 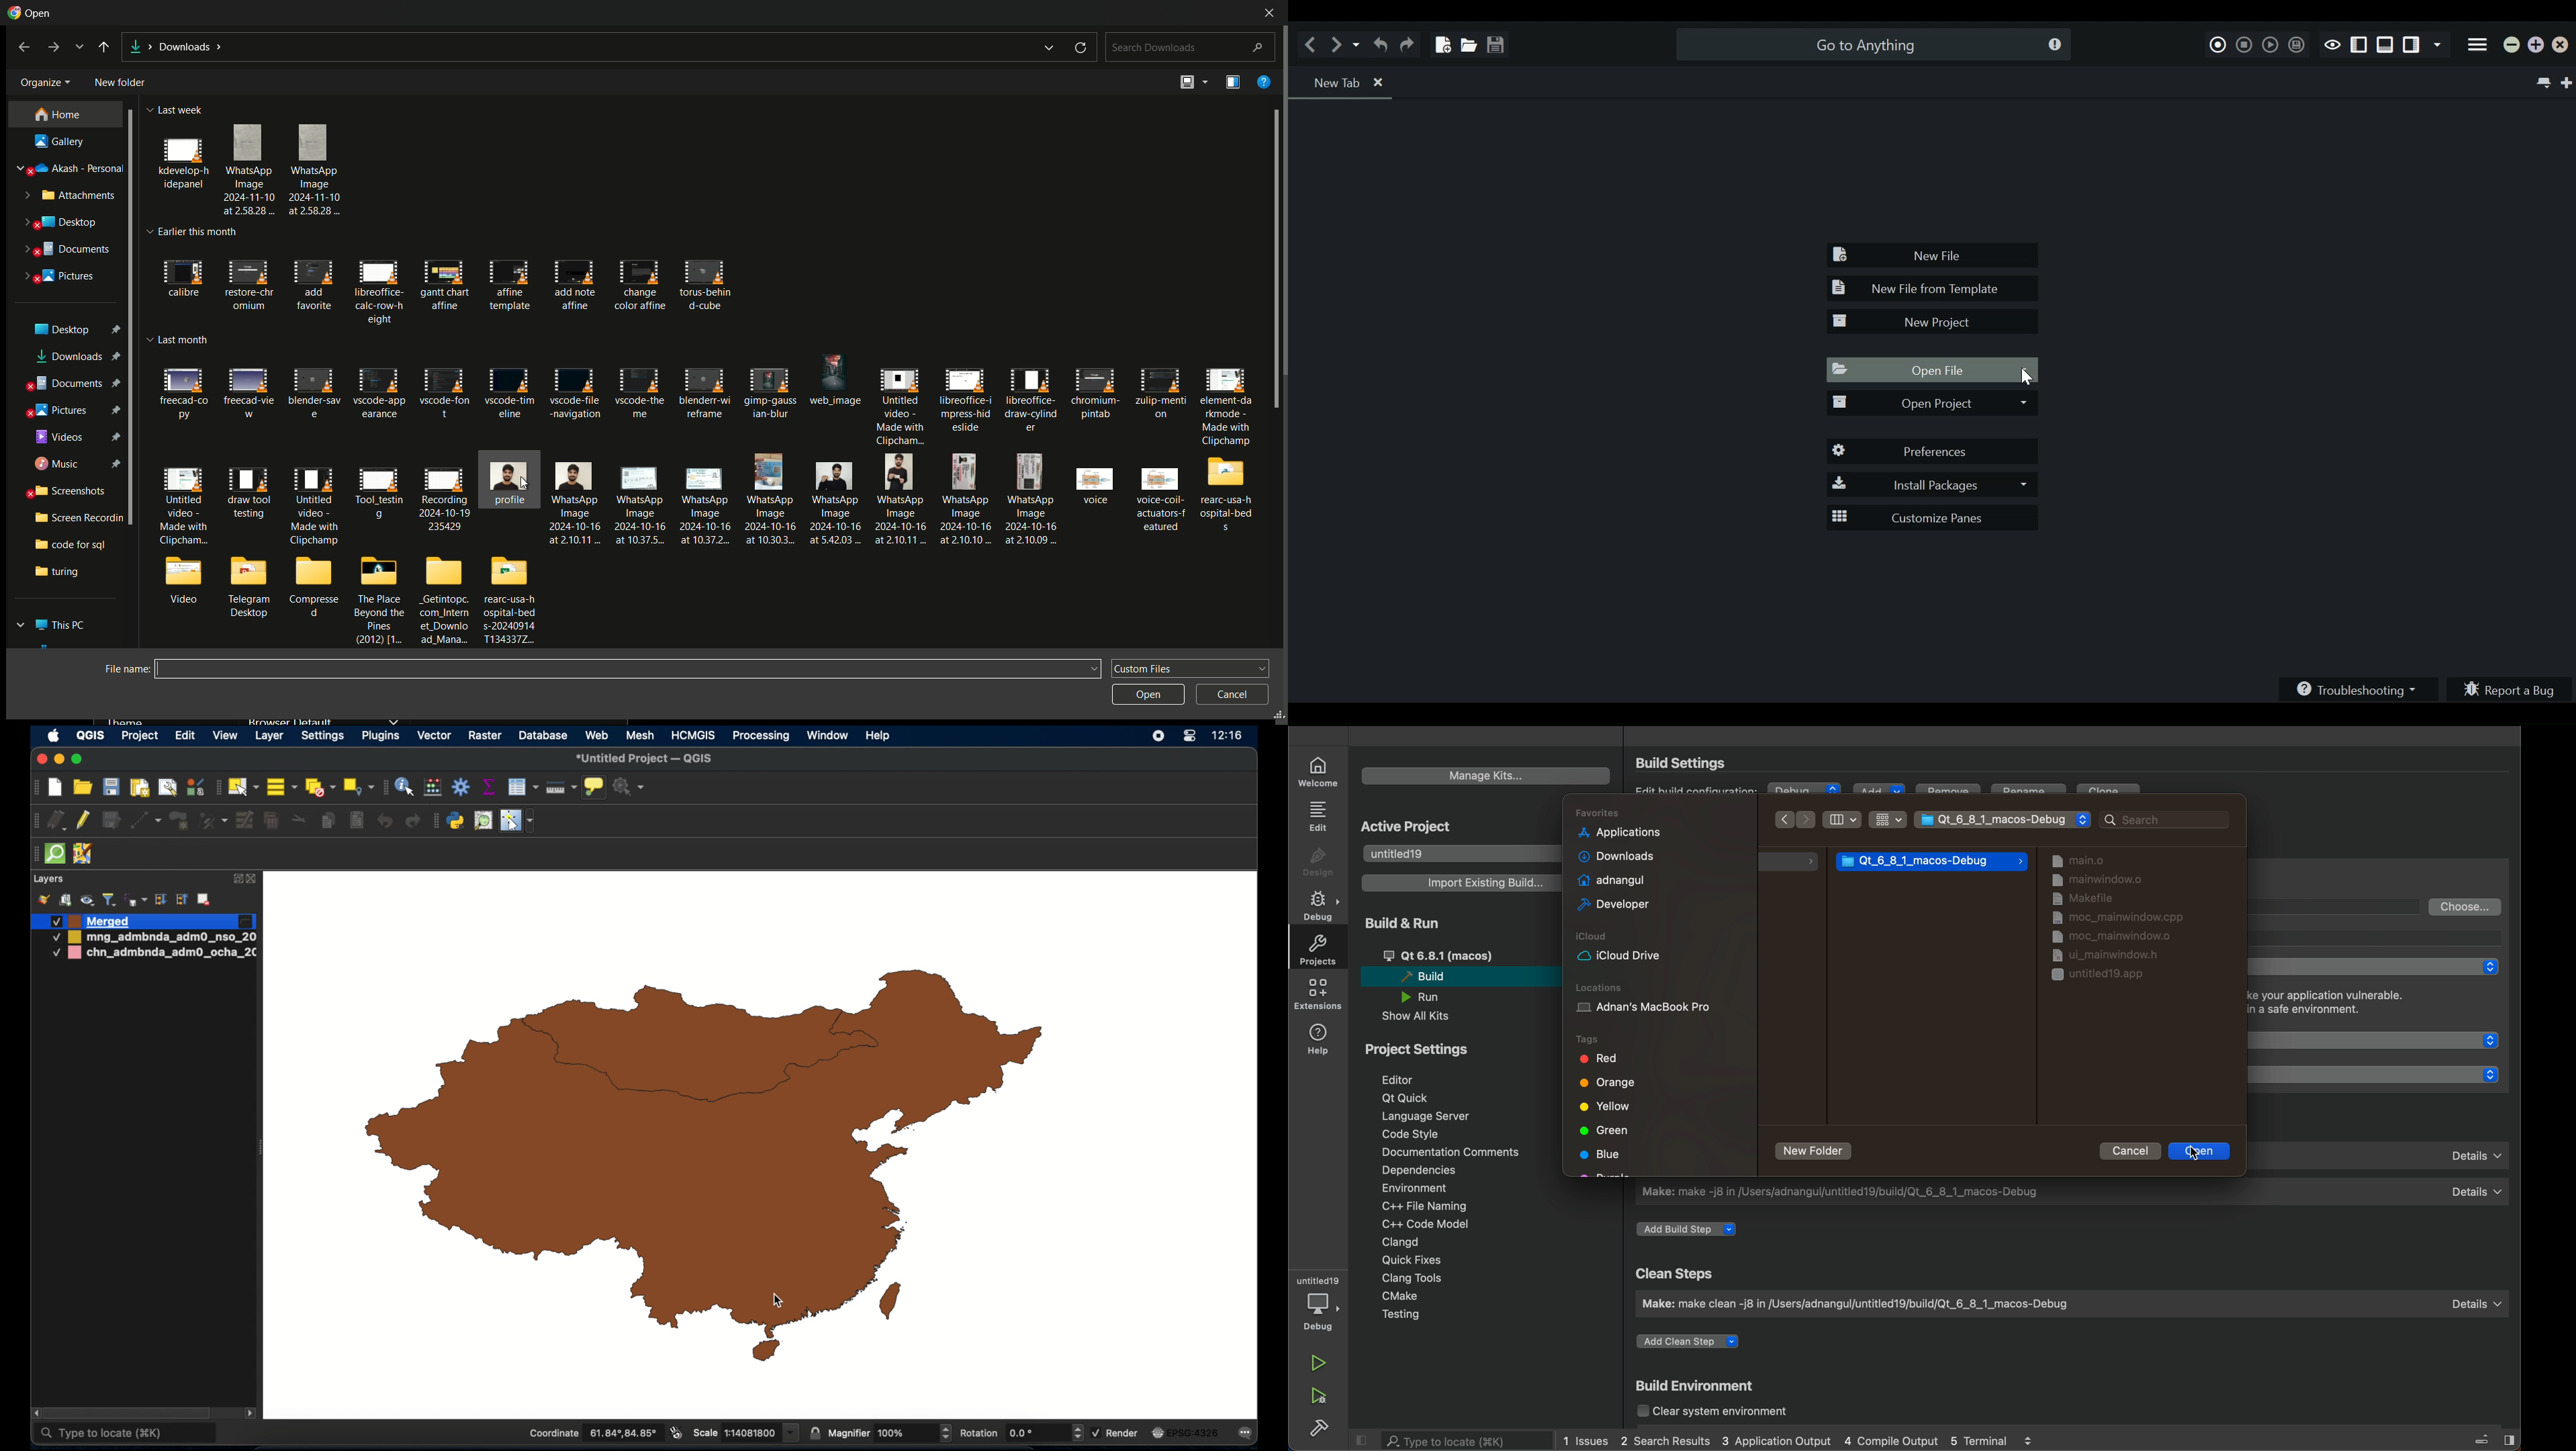 What do you see at coordinates (2541, 81) in the screenshot?
I see `List all tabs` at bounding box center [2541, 81].